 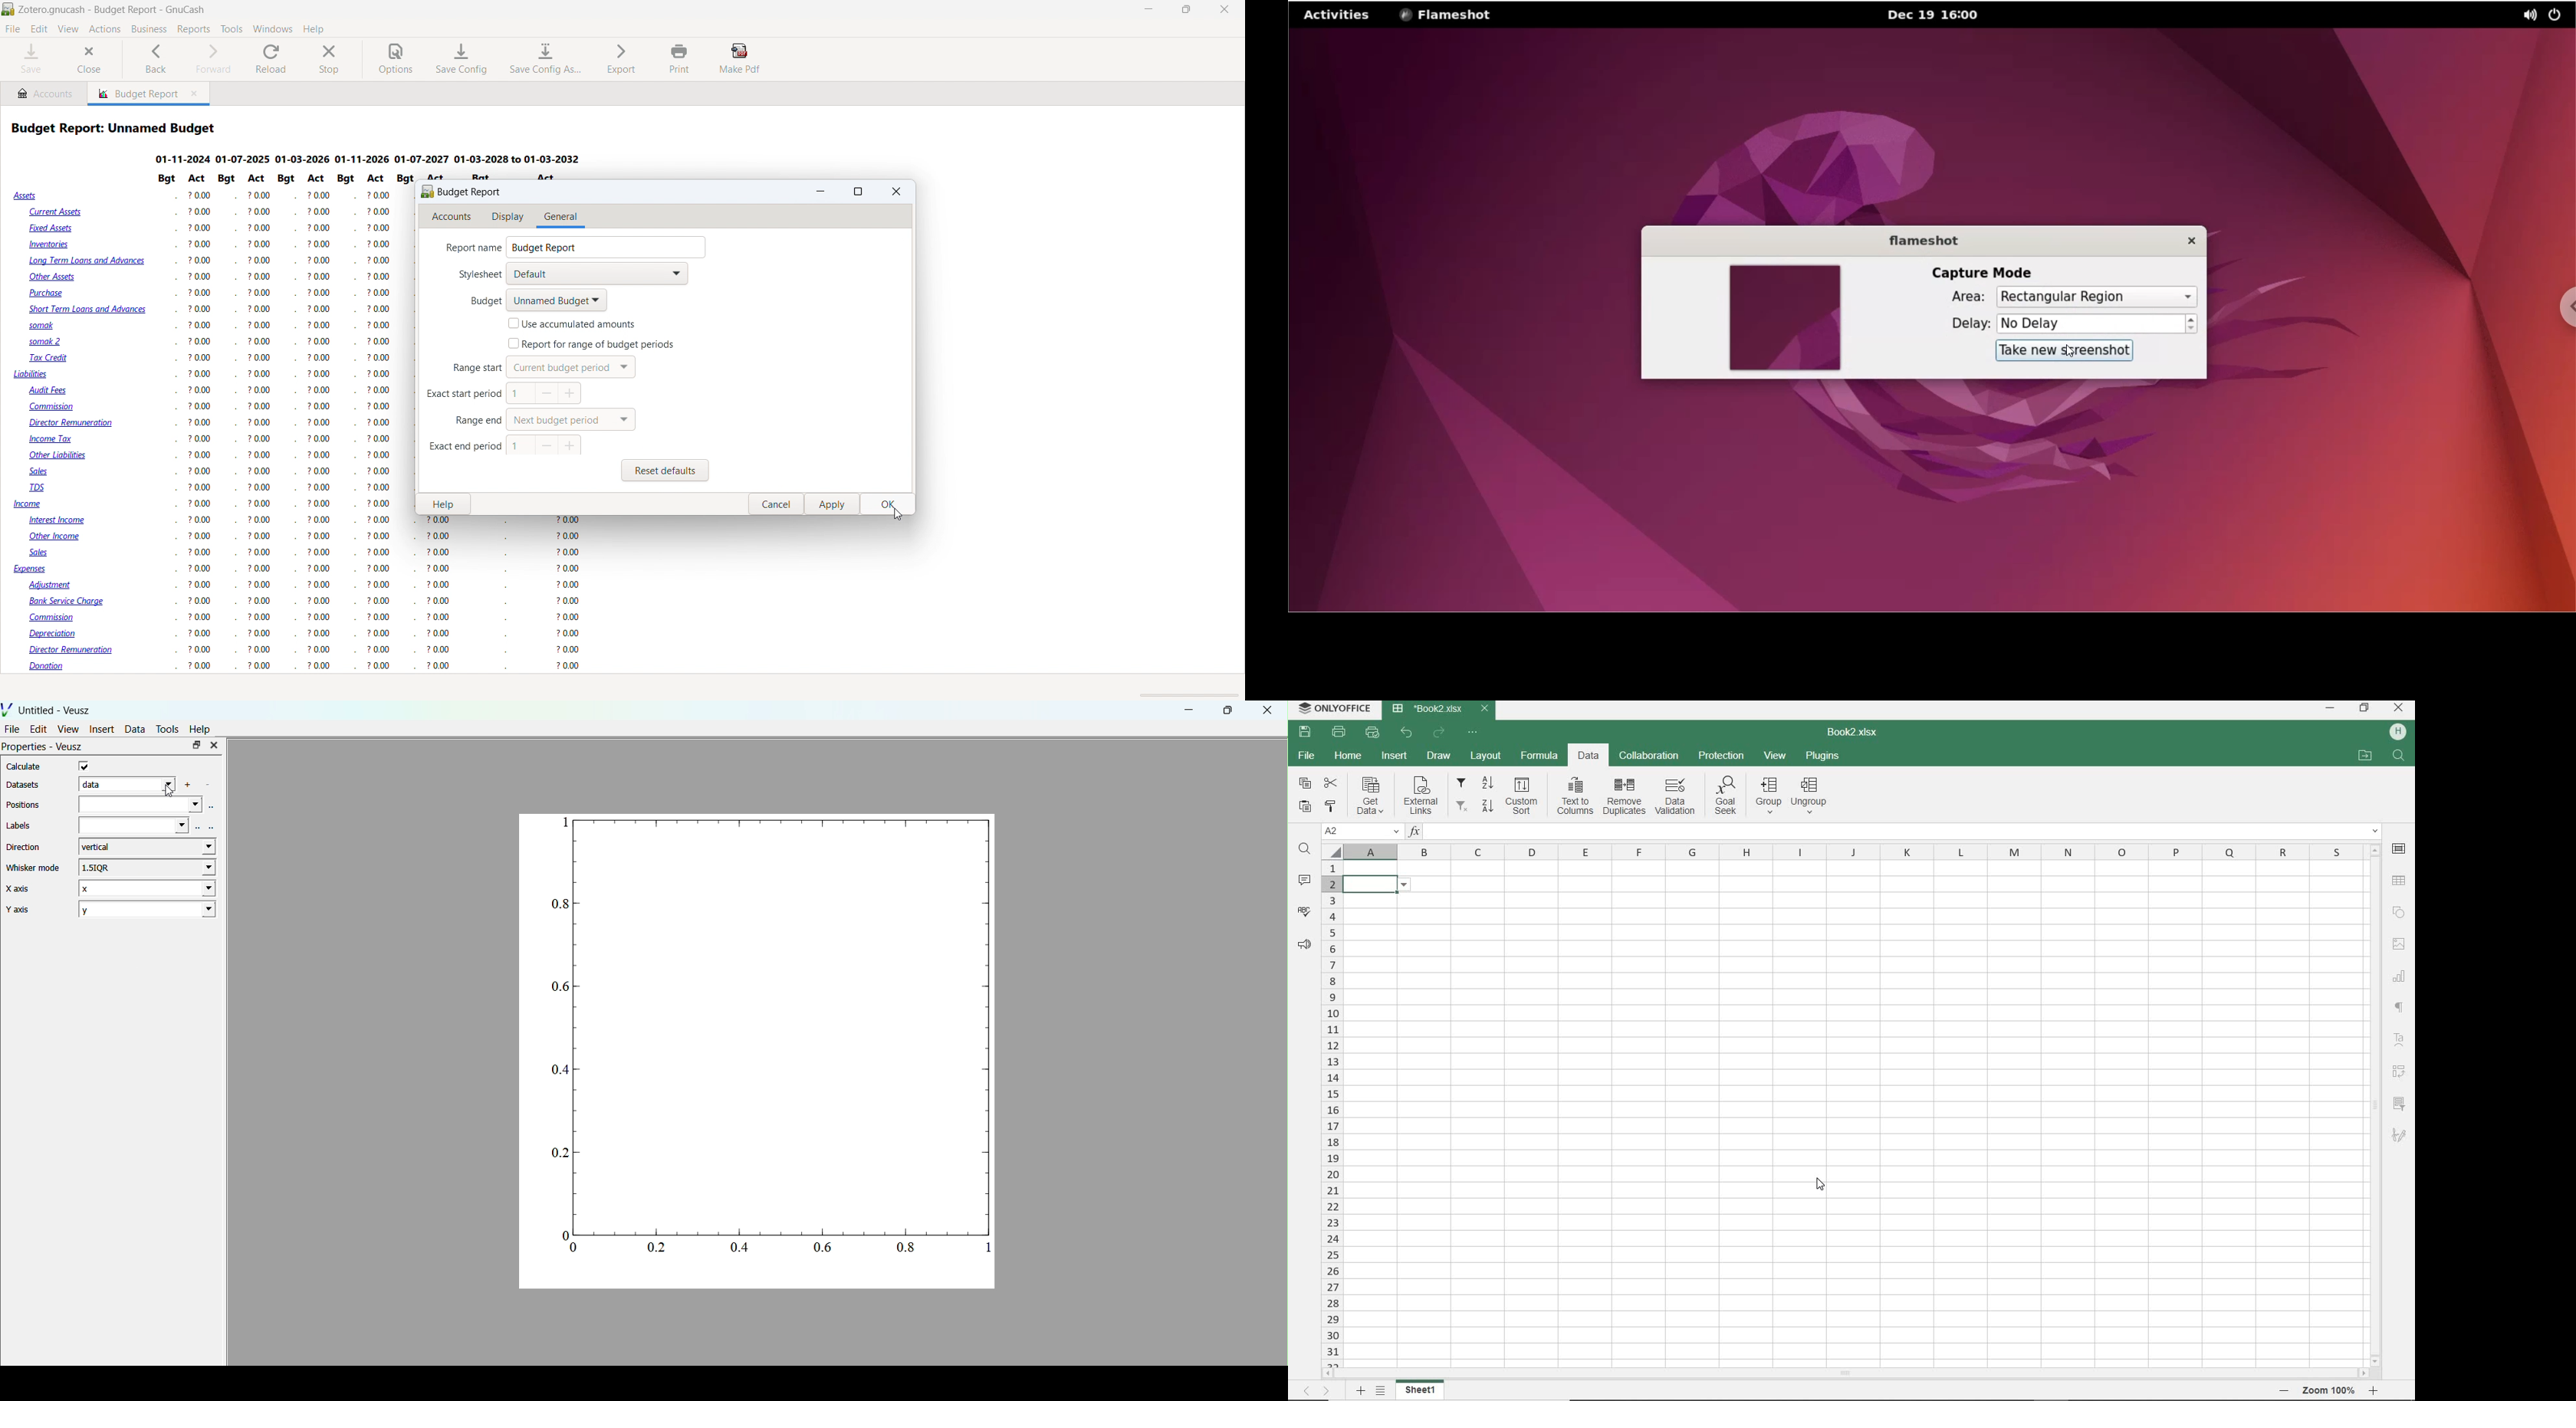 What do you see at coordinates (169, 789) in the screenshot?
I see `cursor` at bounding box center [169, 789].